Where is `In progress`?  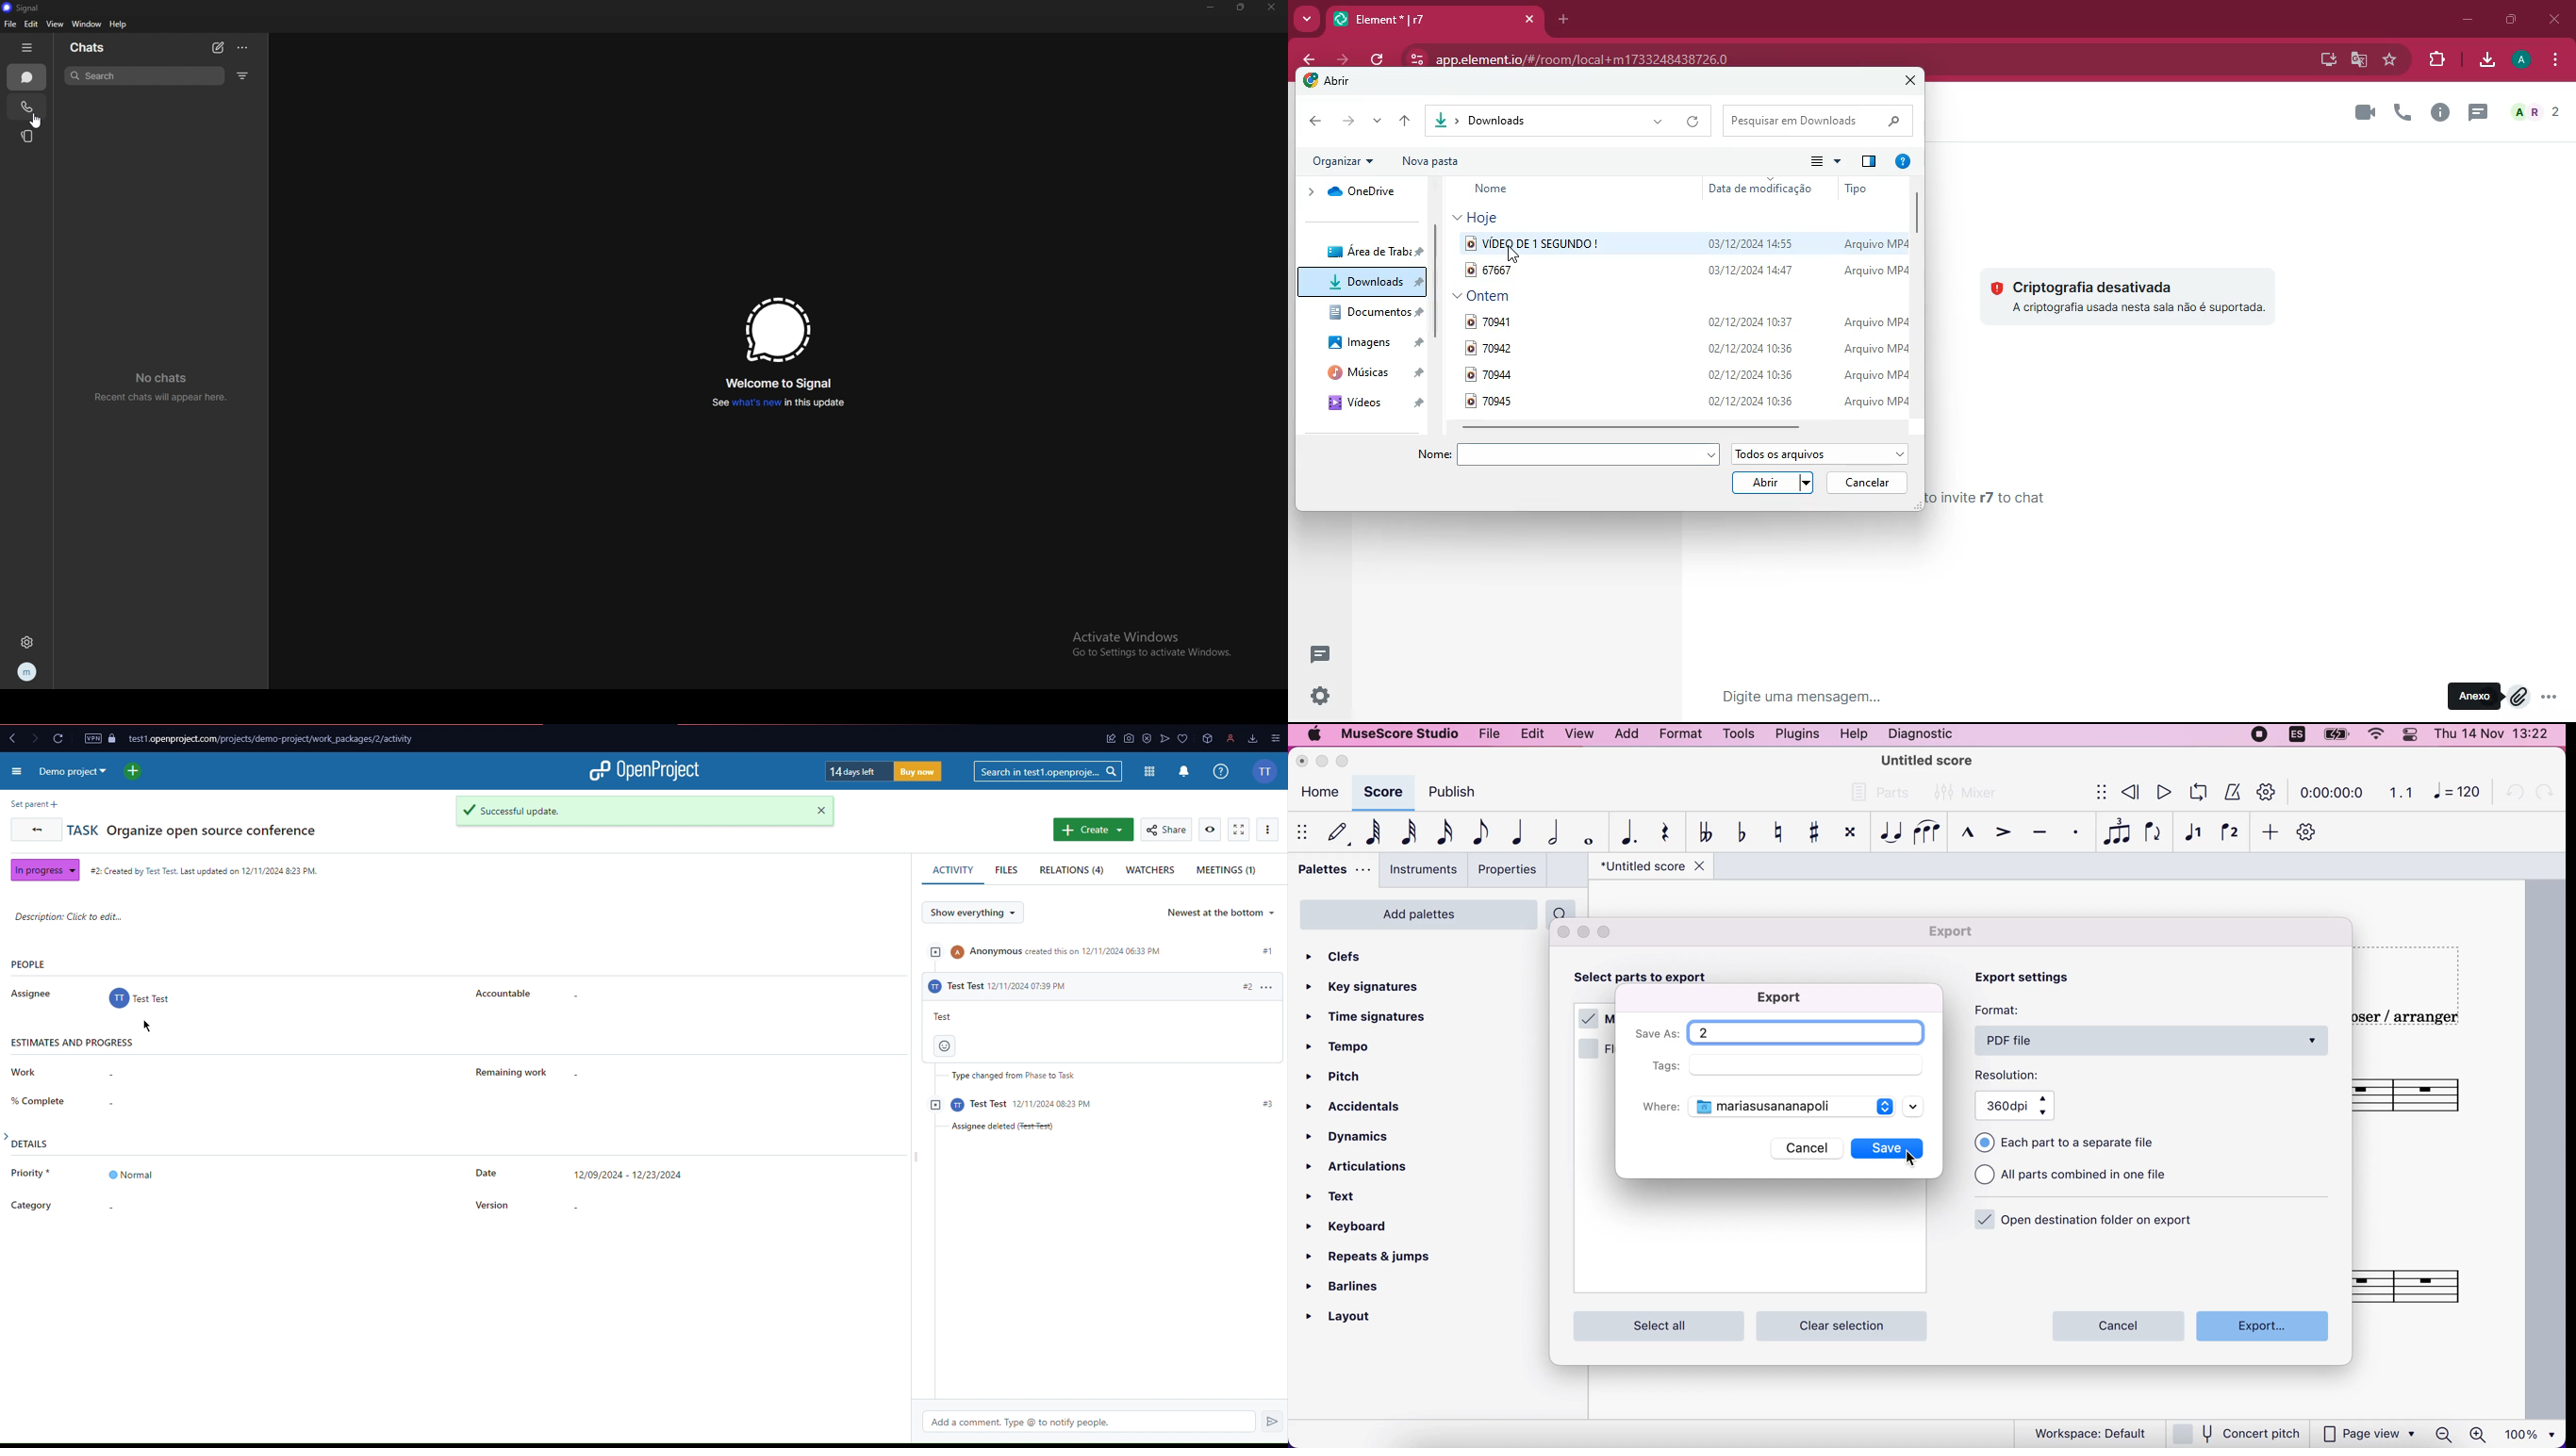 In progress is located at coordinates (44, 870).